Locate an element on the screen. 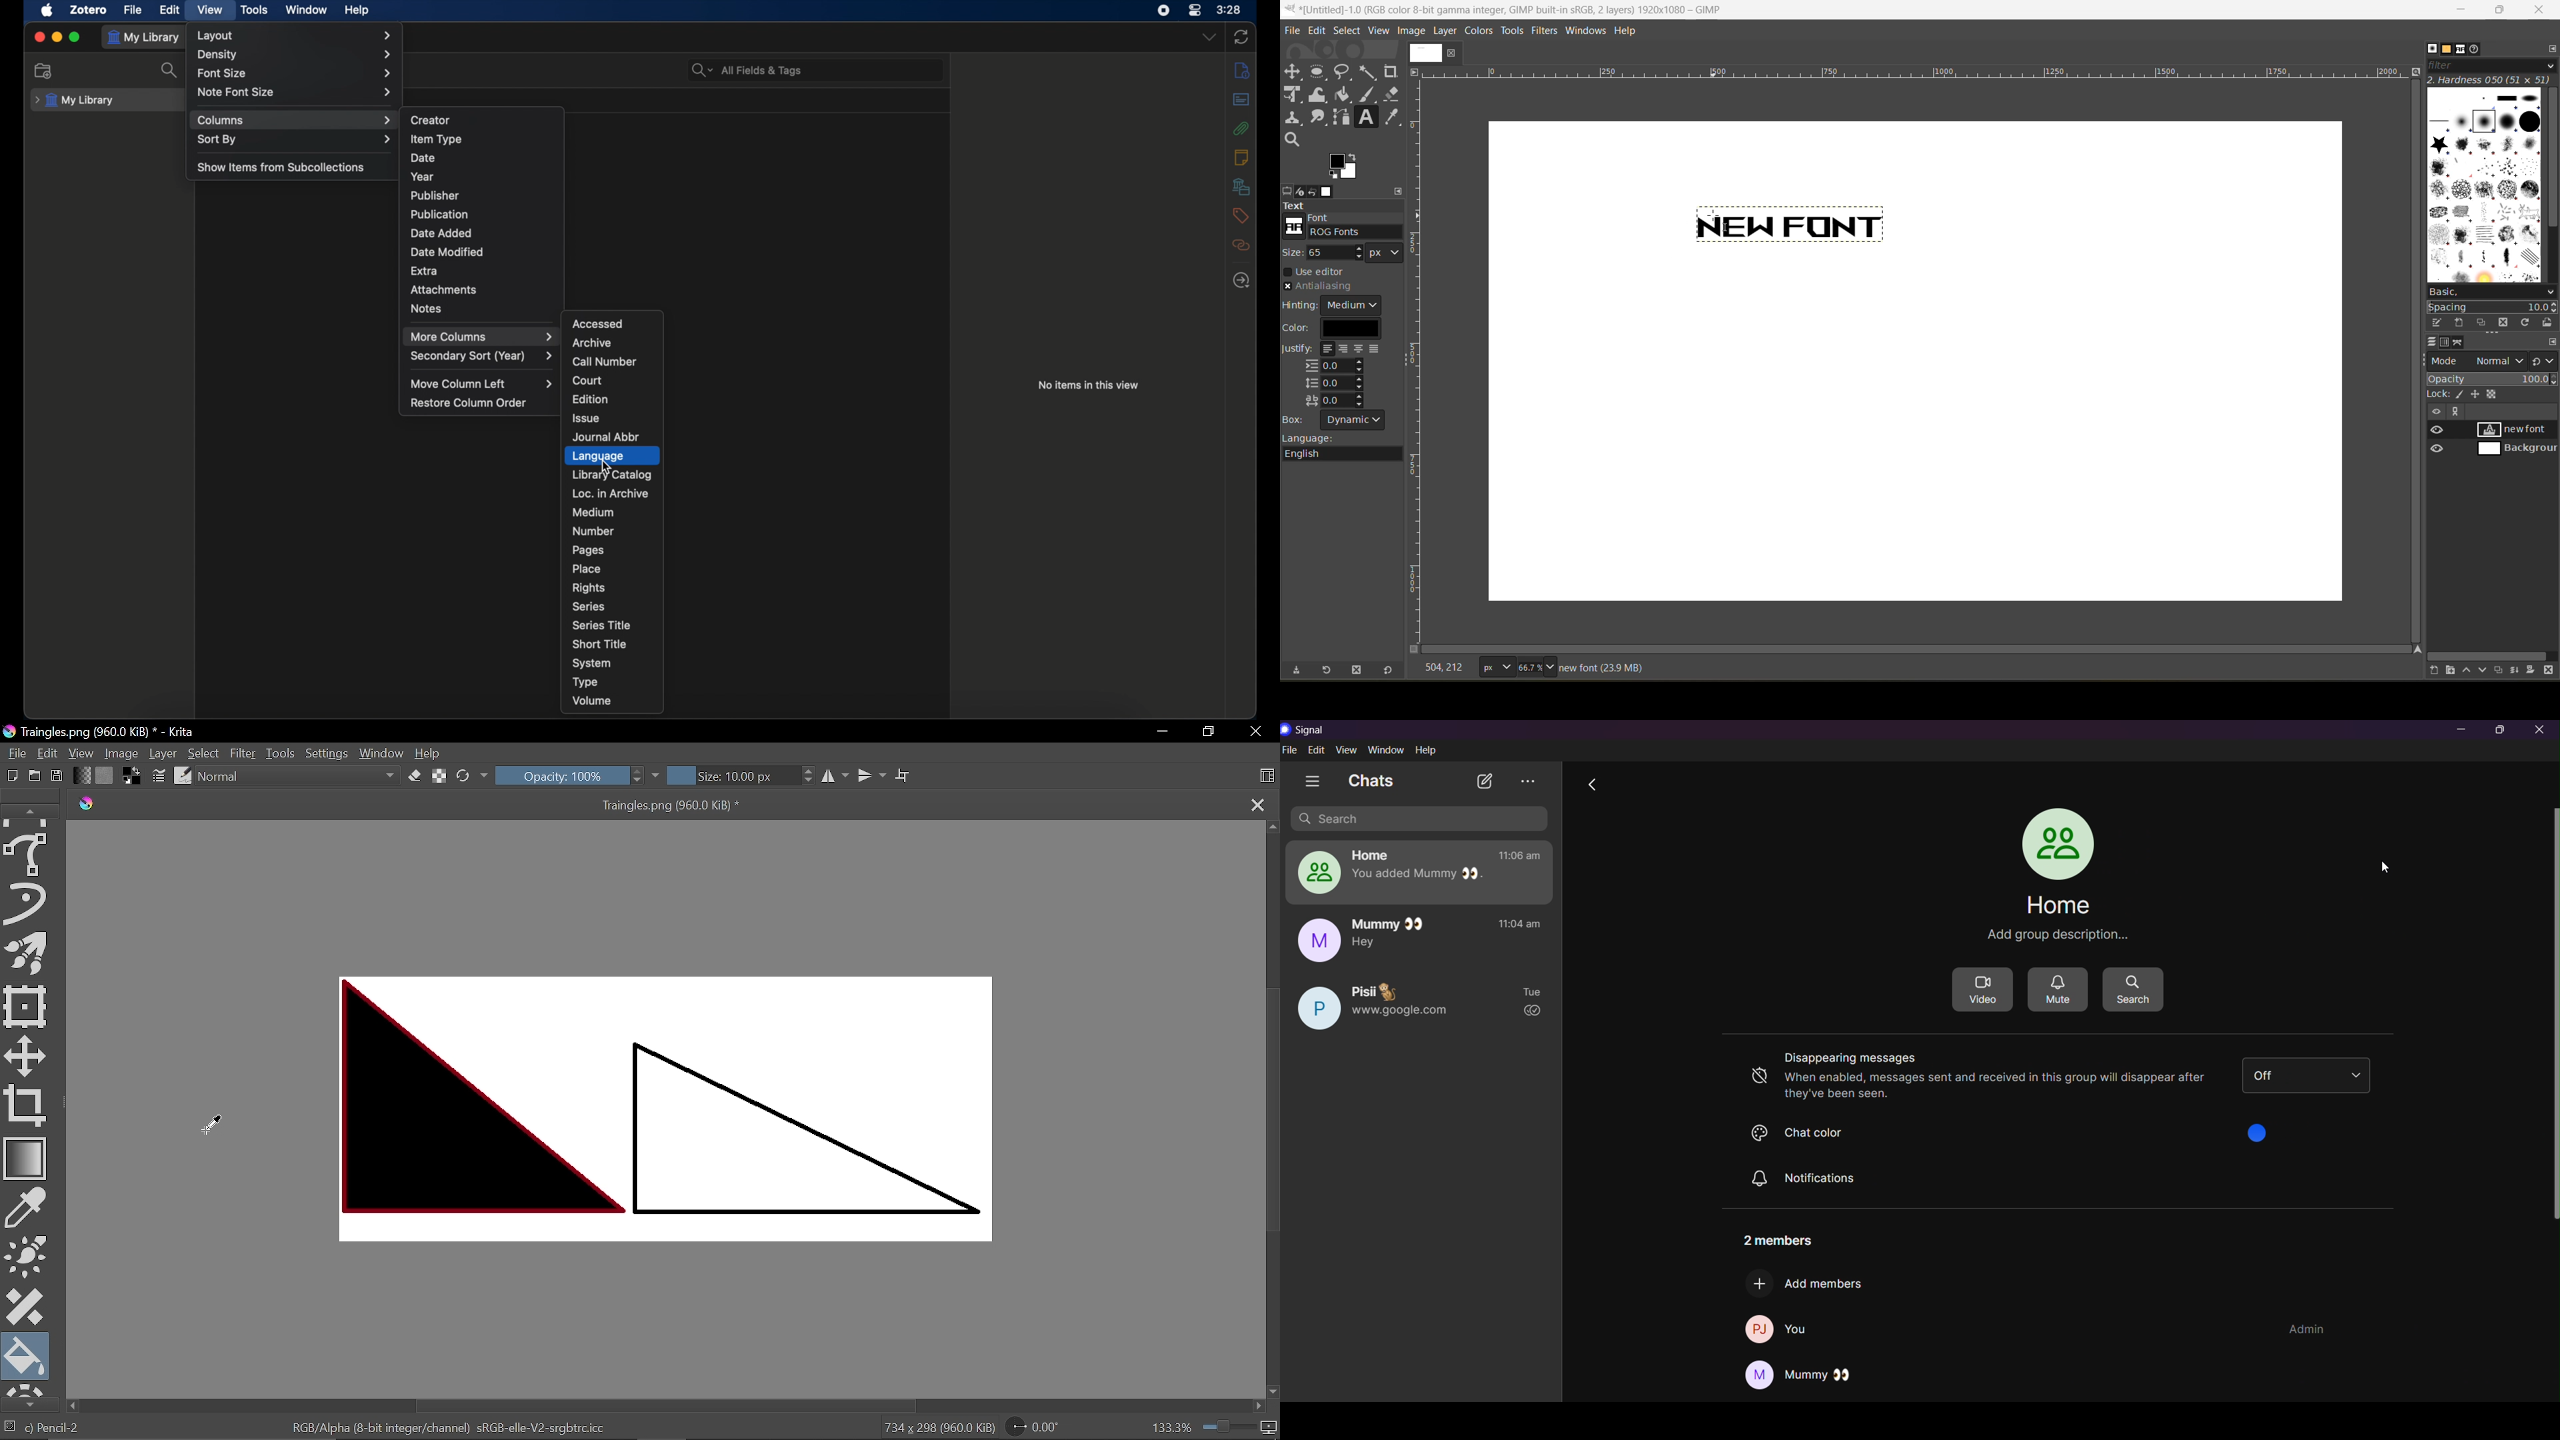 This screenshot has height=1456, width=2576. group name is located at coordinates (2058, 906).